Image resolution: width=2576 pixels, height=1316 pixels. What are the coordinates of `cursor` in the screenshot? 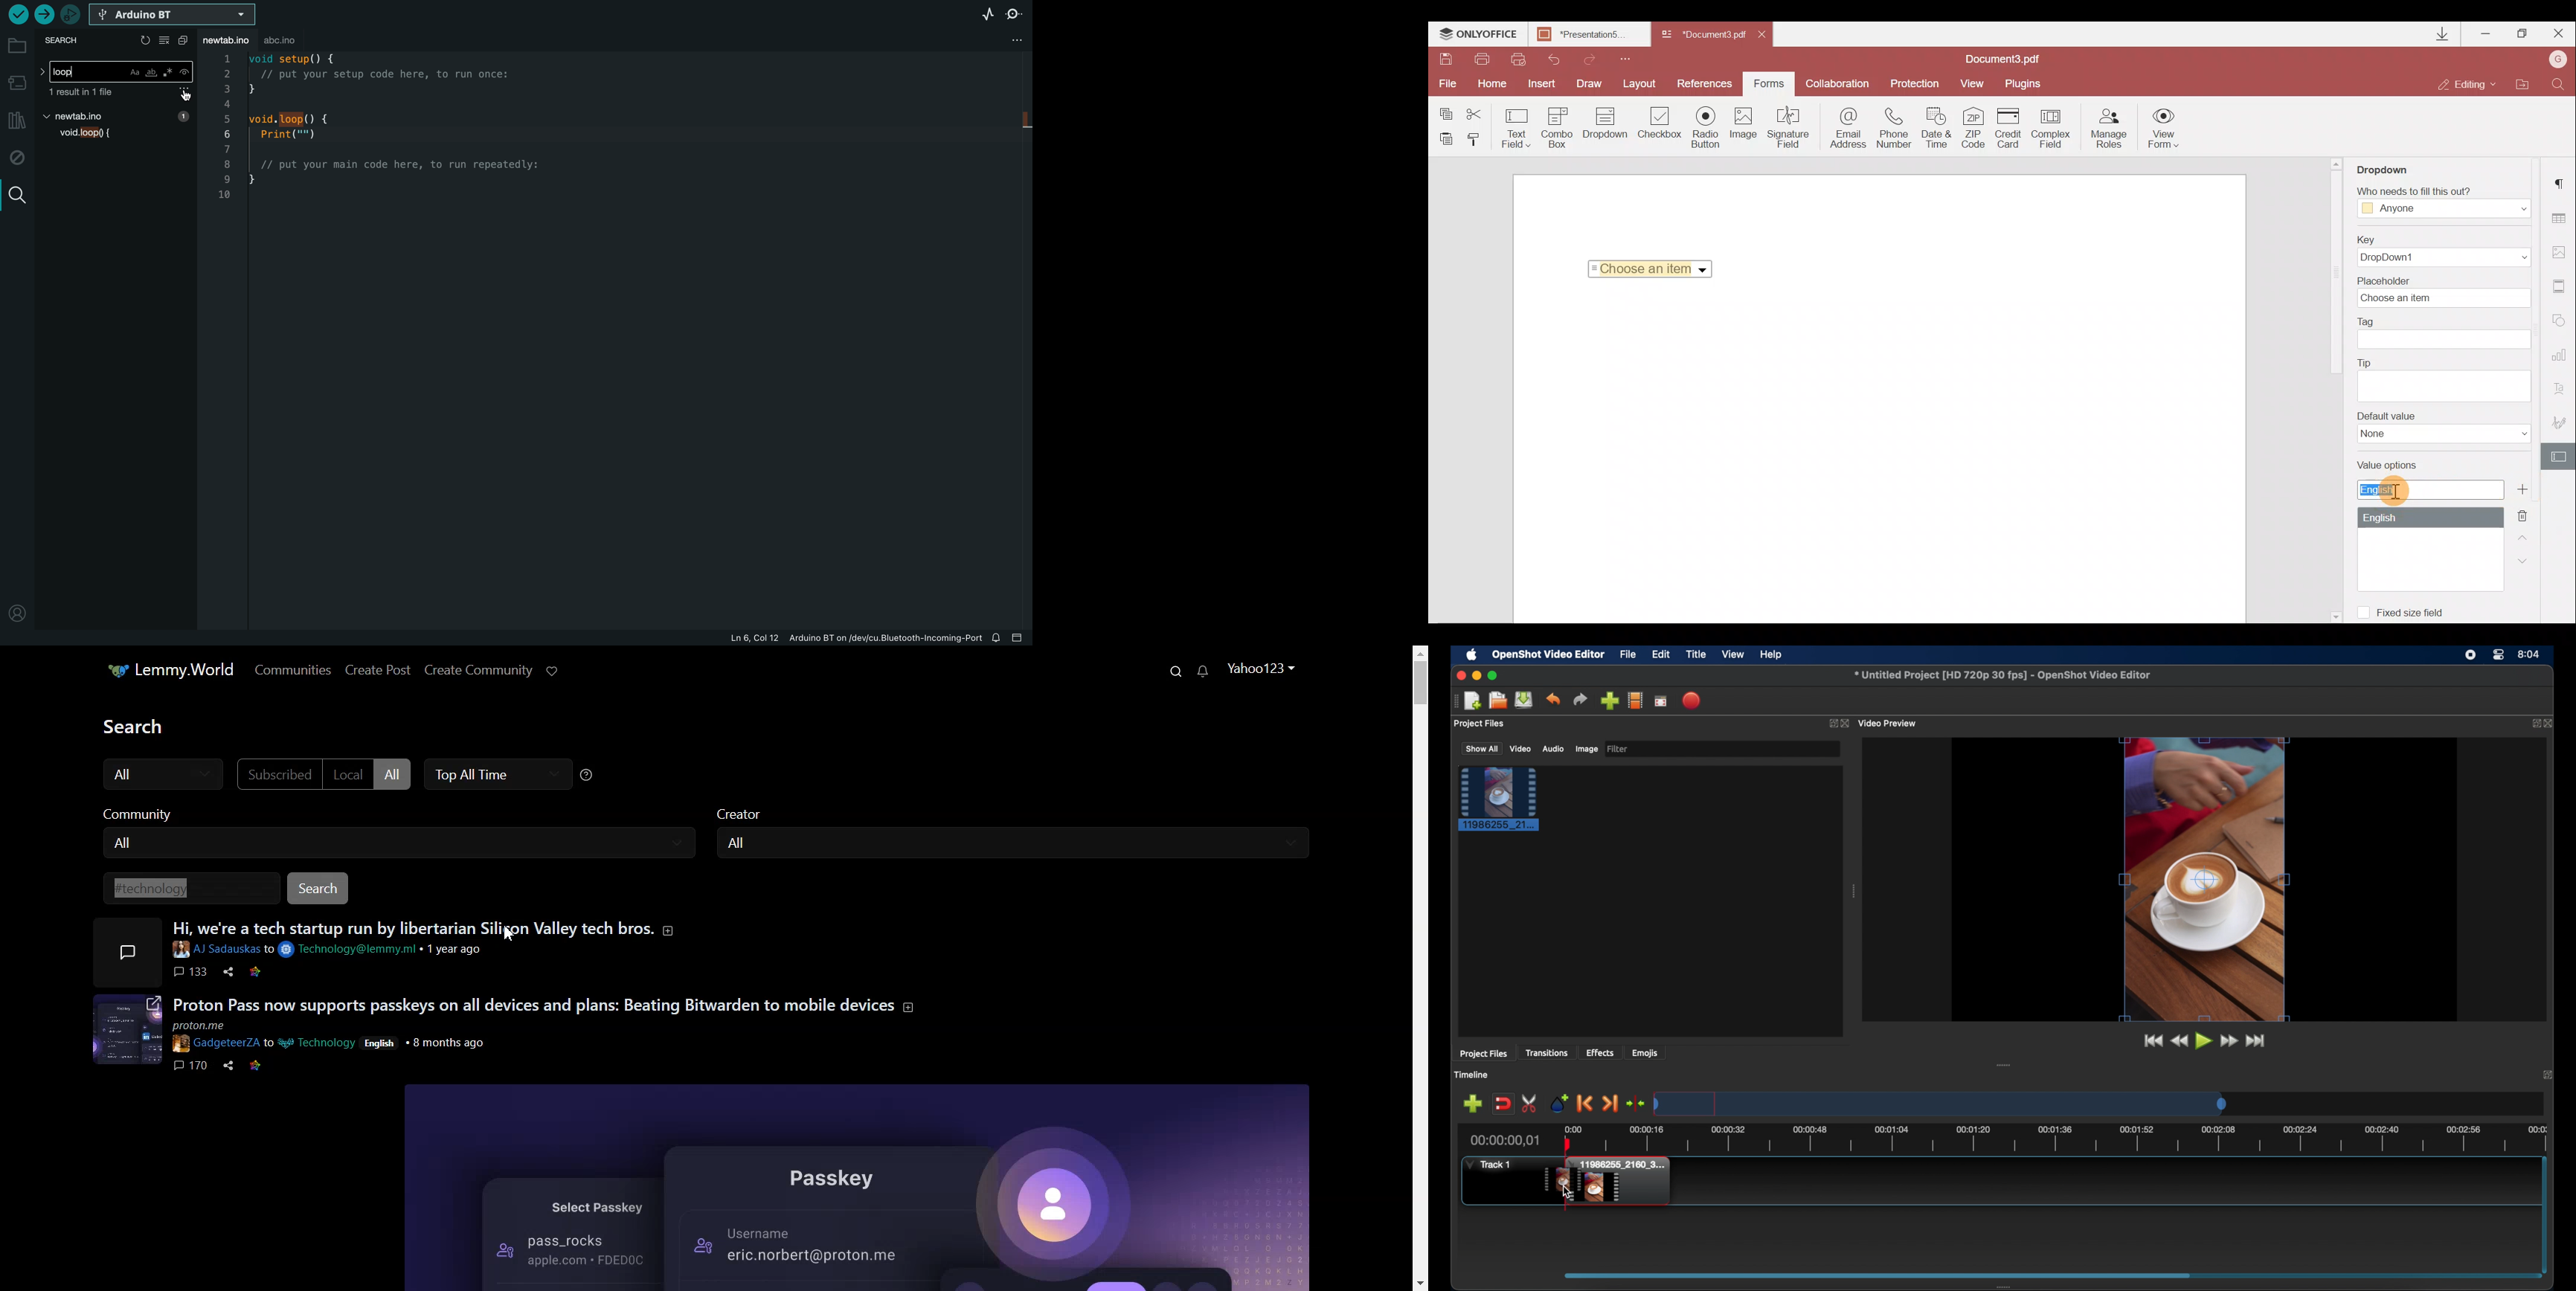 It's located at (1569, 1191).